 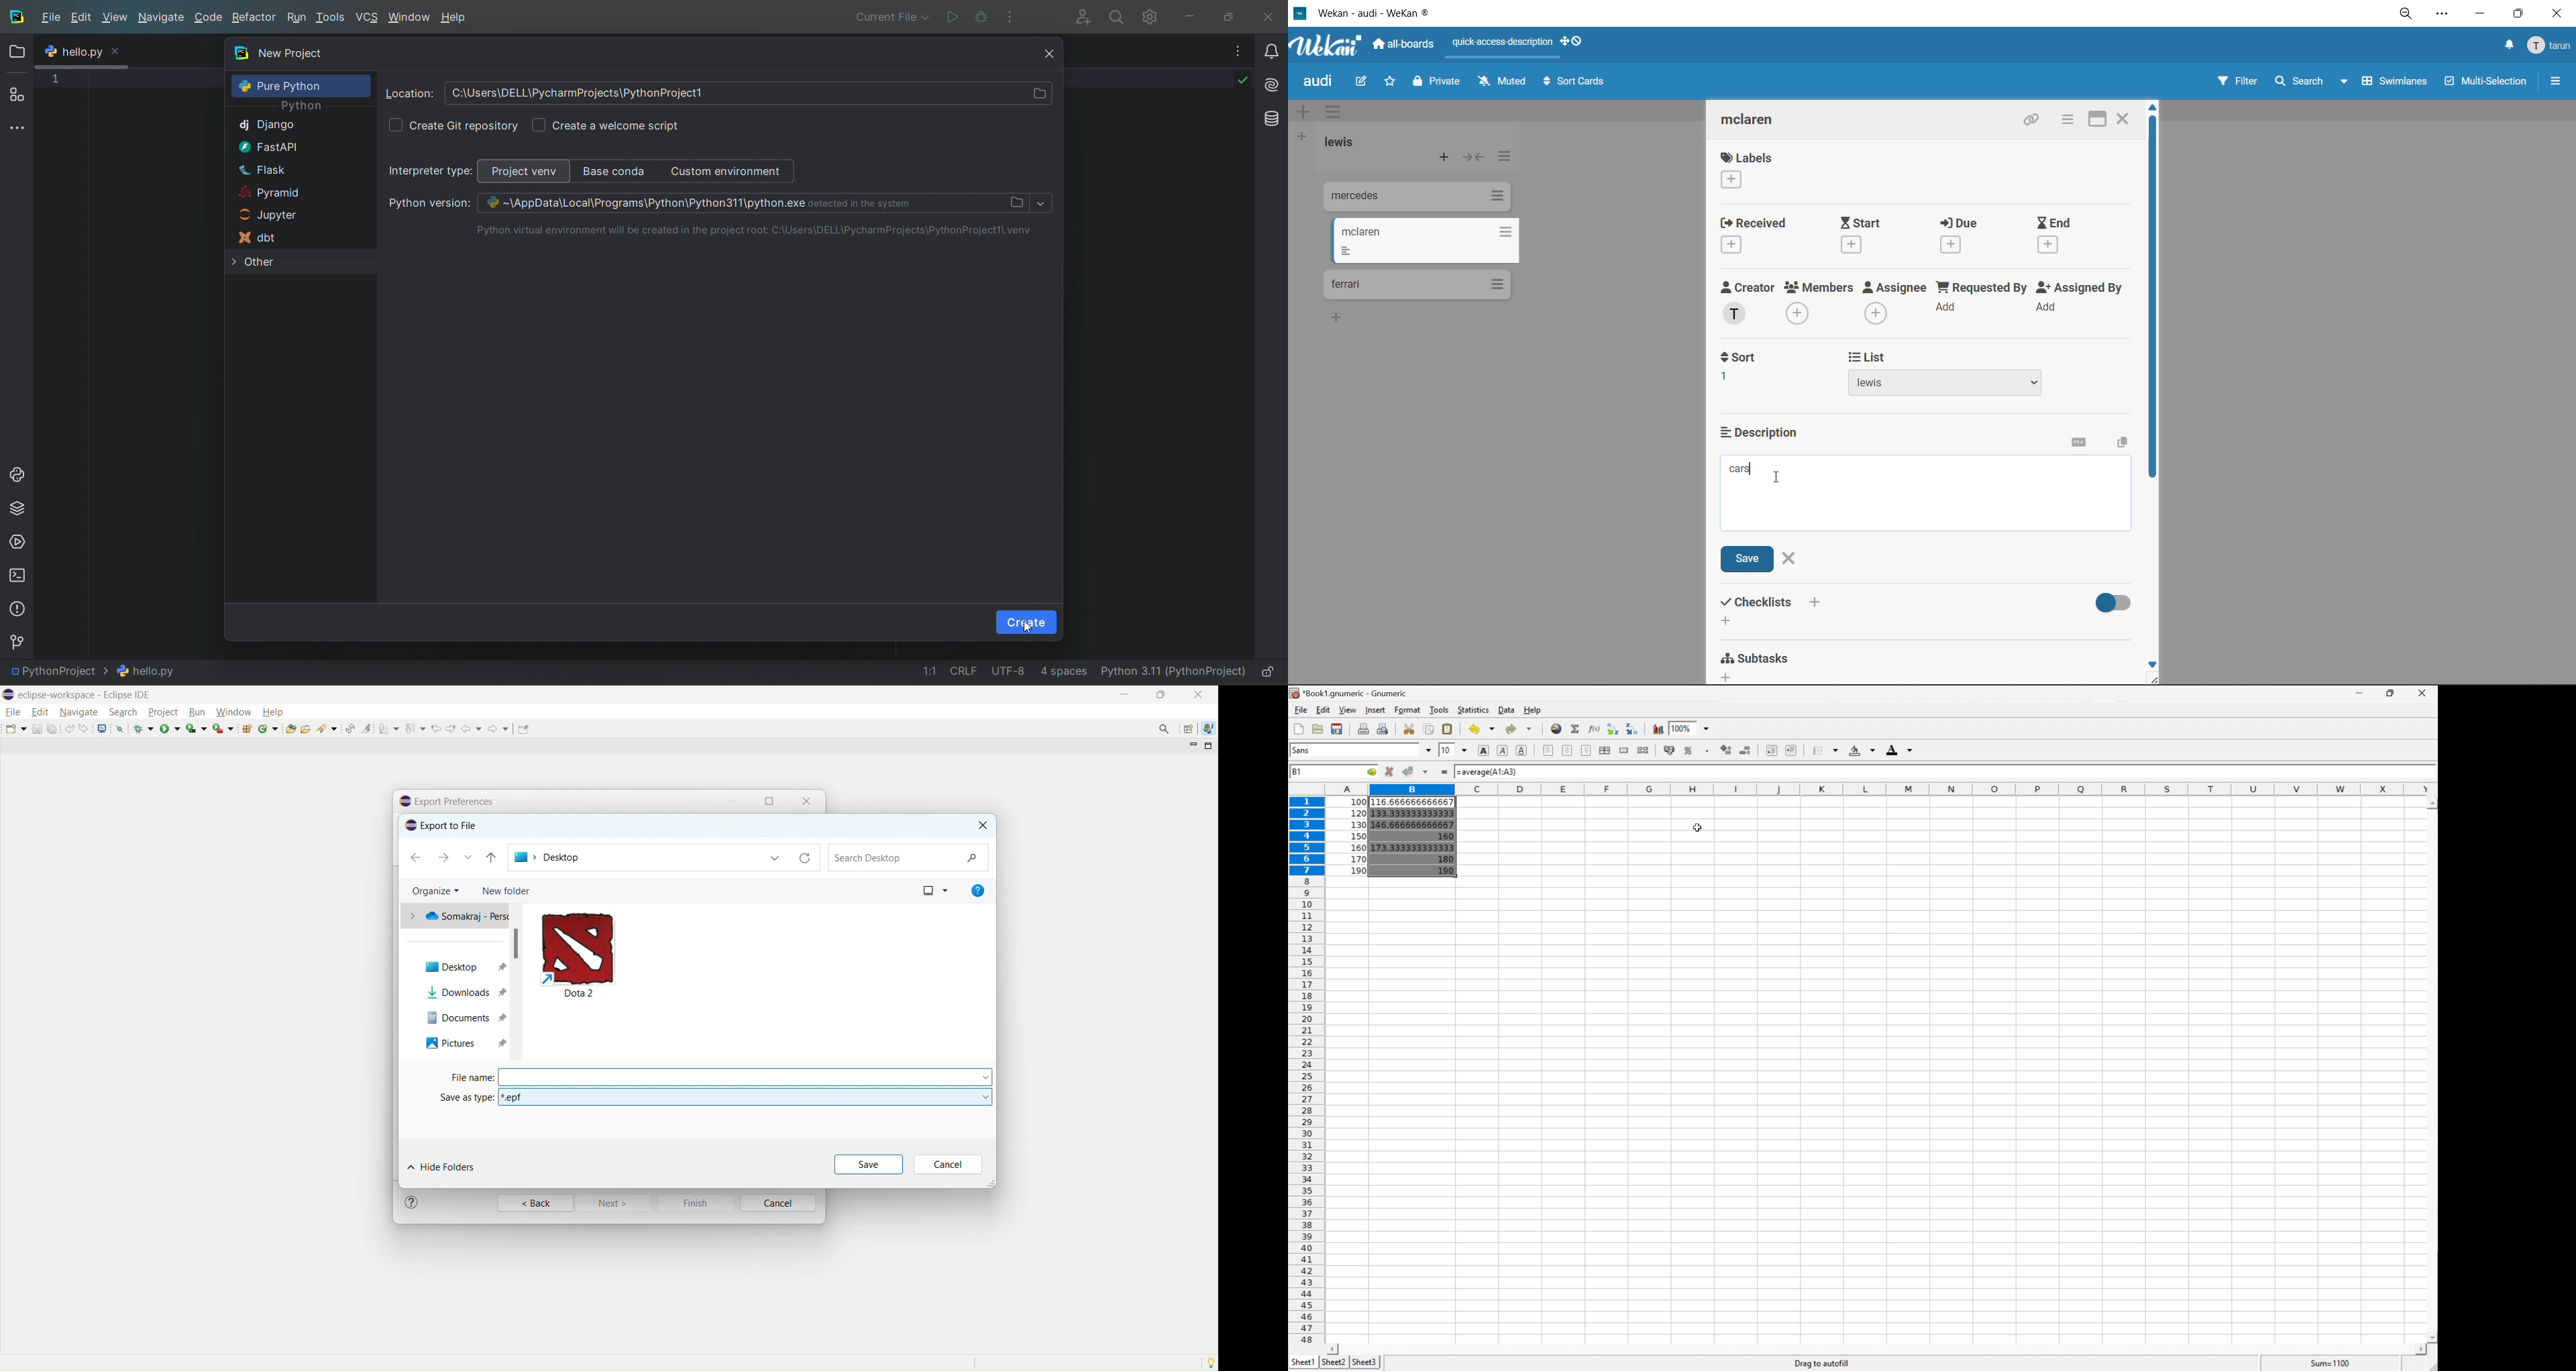 What do you see at coordinates (1517, 729) in the screenshot?
I see `Redo` at bounding box center [1517, 729].